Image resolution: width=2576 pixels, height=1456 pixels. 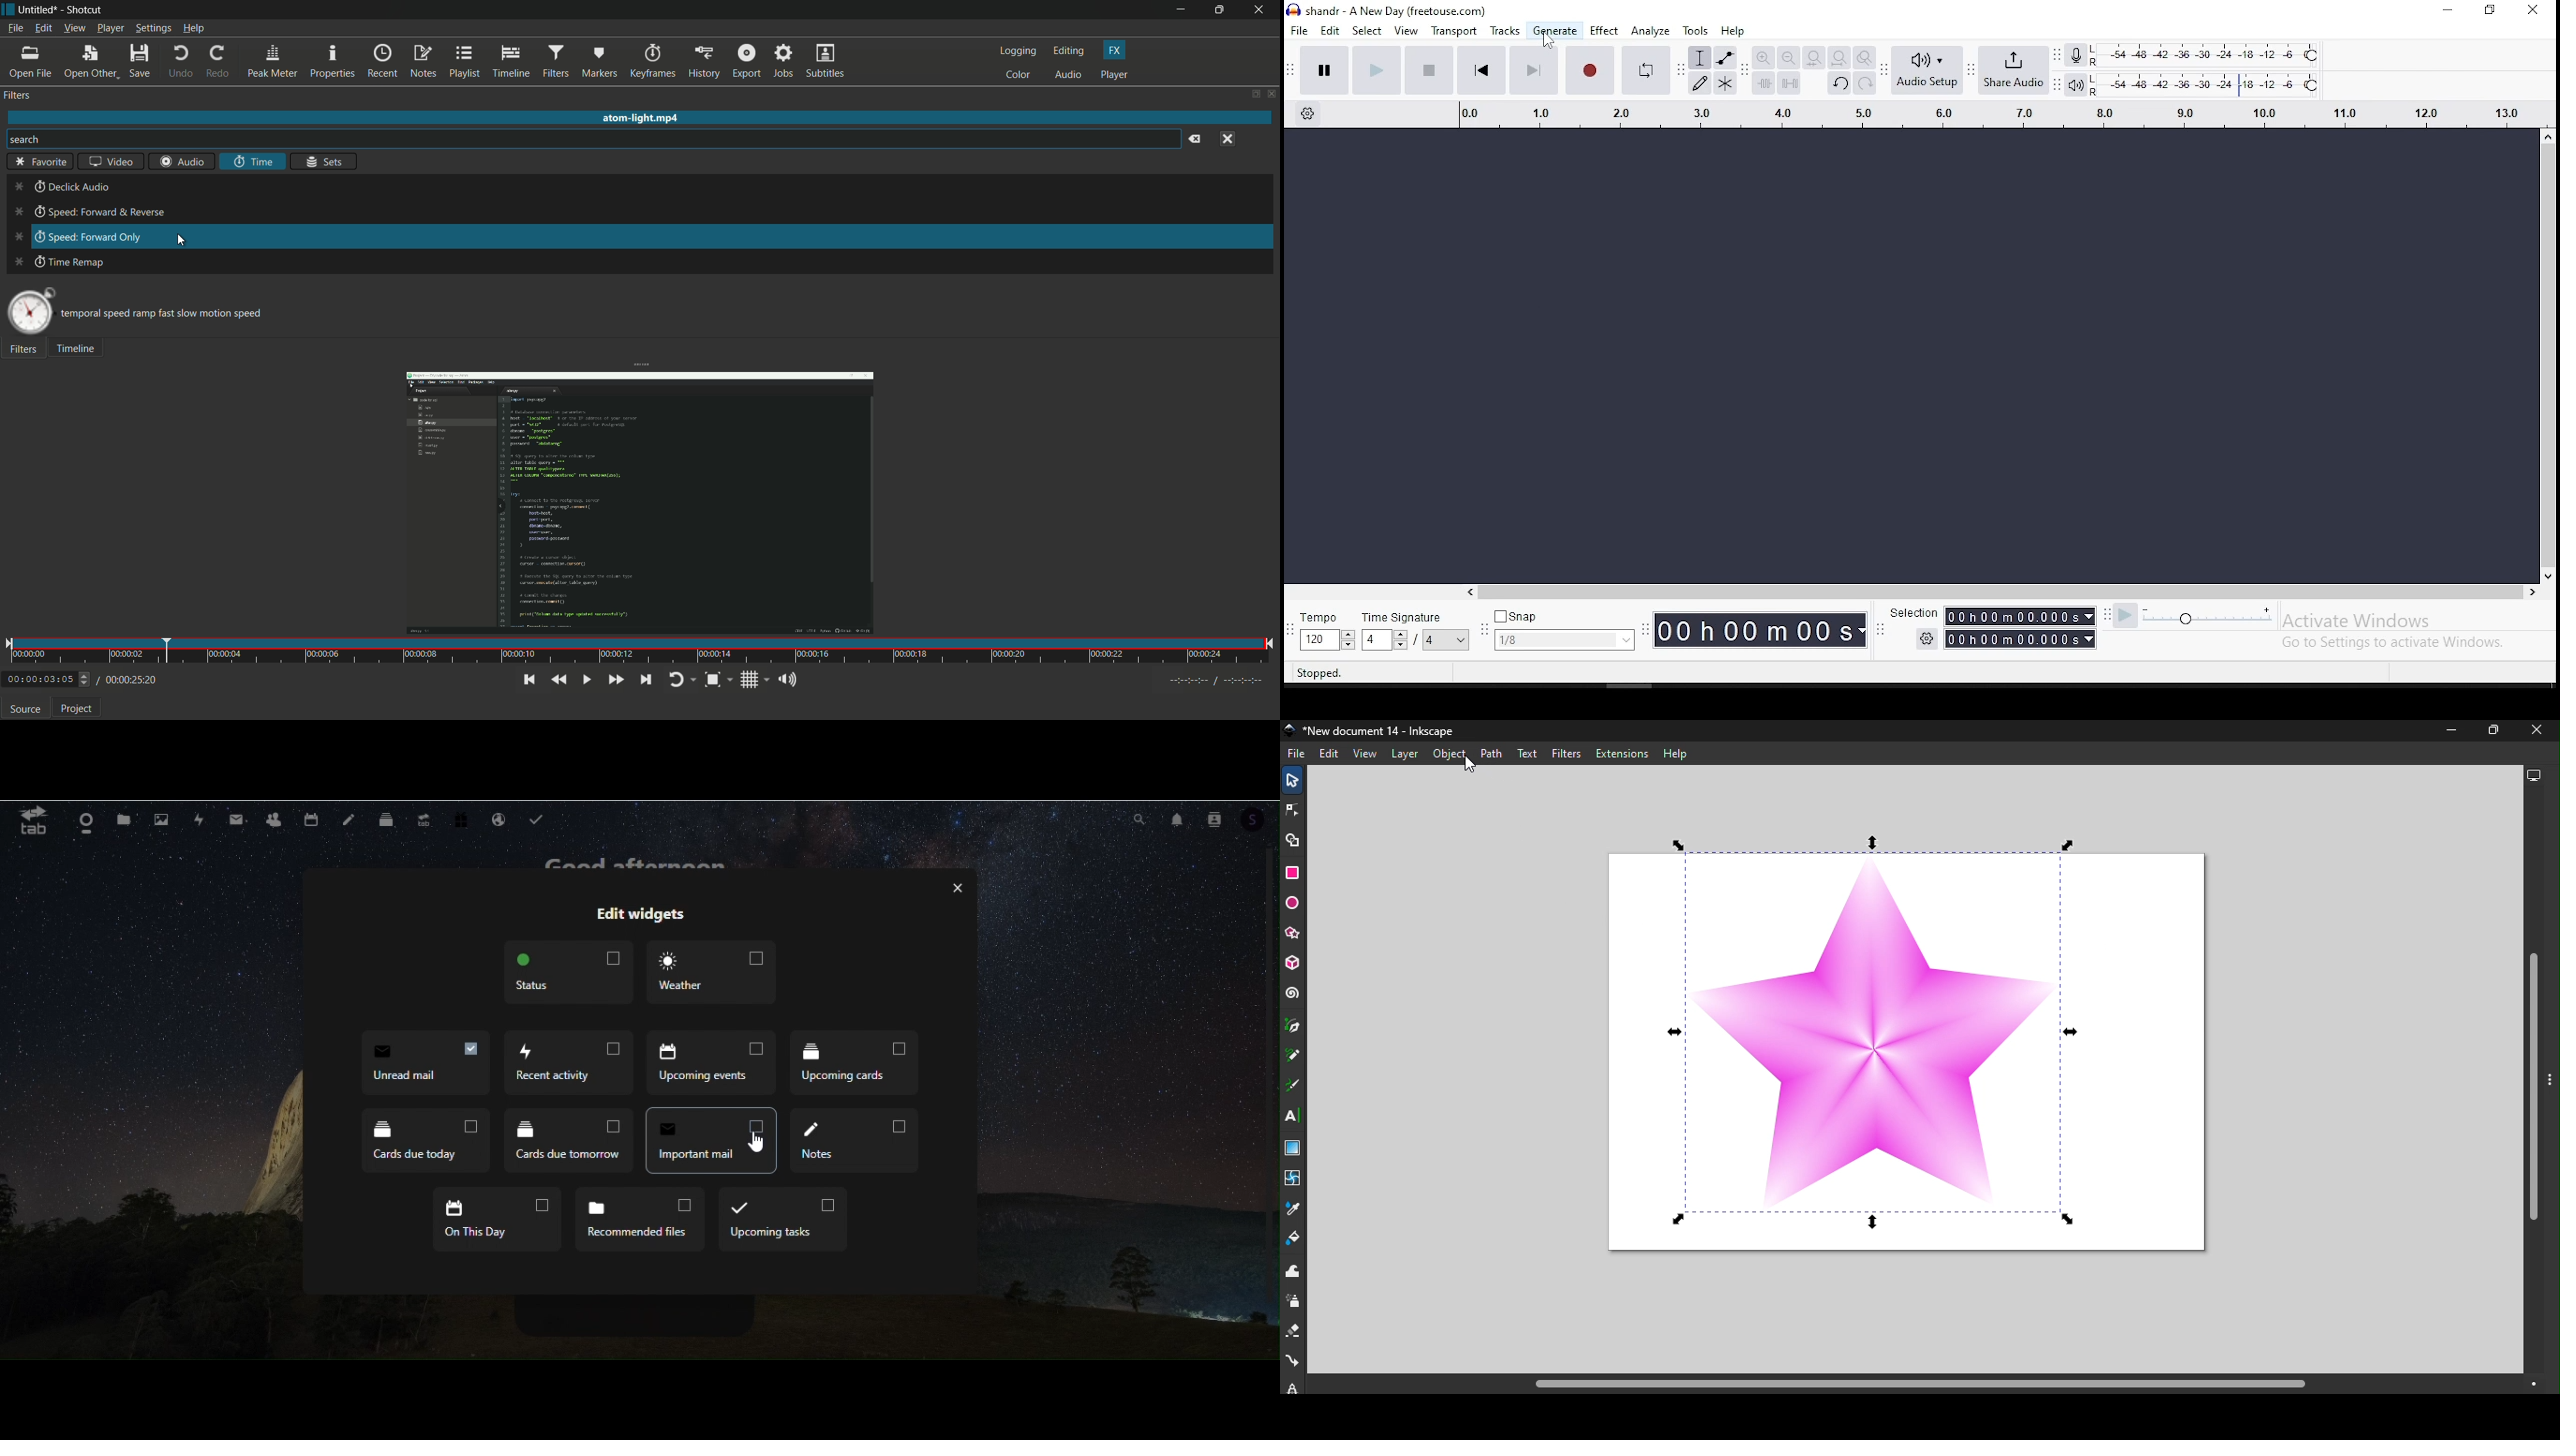 I want to click on cards Due today, so click(x=853, y=1064).